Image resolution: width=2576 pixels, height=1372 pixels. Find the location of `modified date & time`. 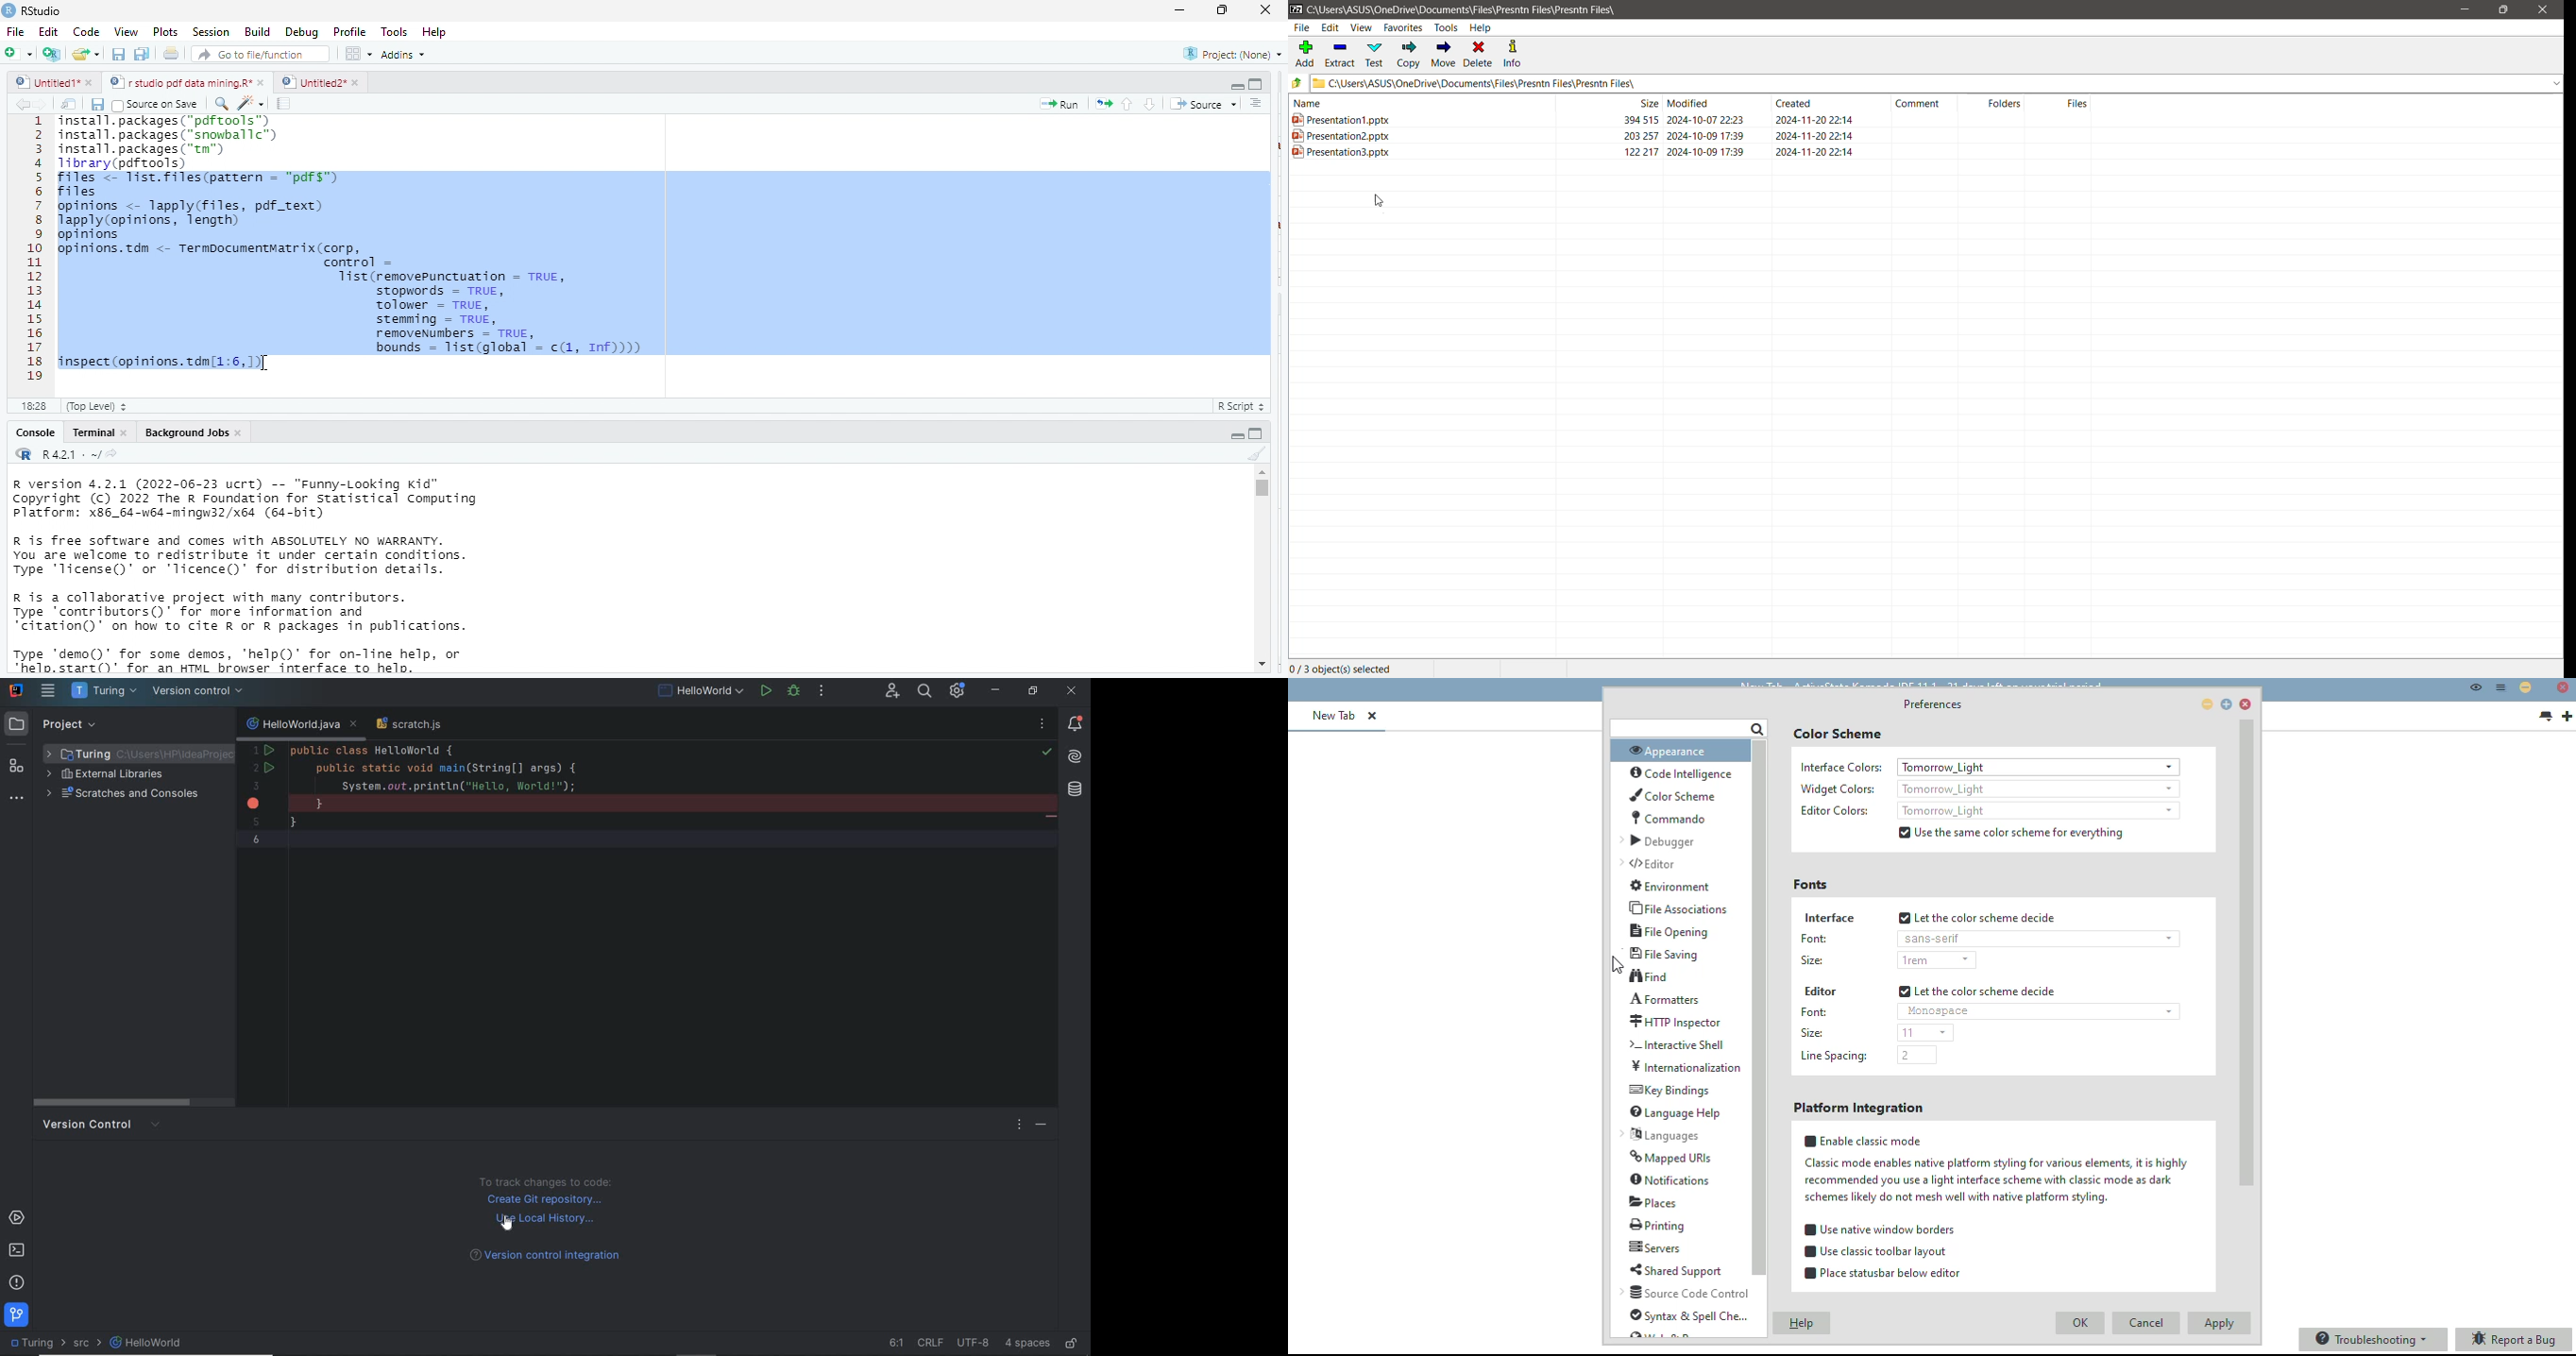

modified date & time is located at coordinates (1706, 151).